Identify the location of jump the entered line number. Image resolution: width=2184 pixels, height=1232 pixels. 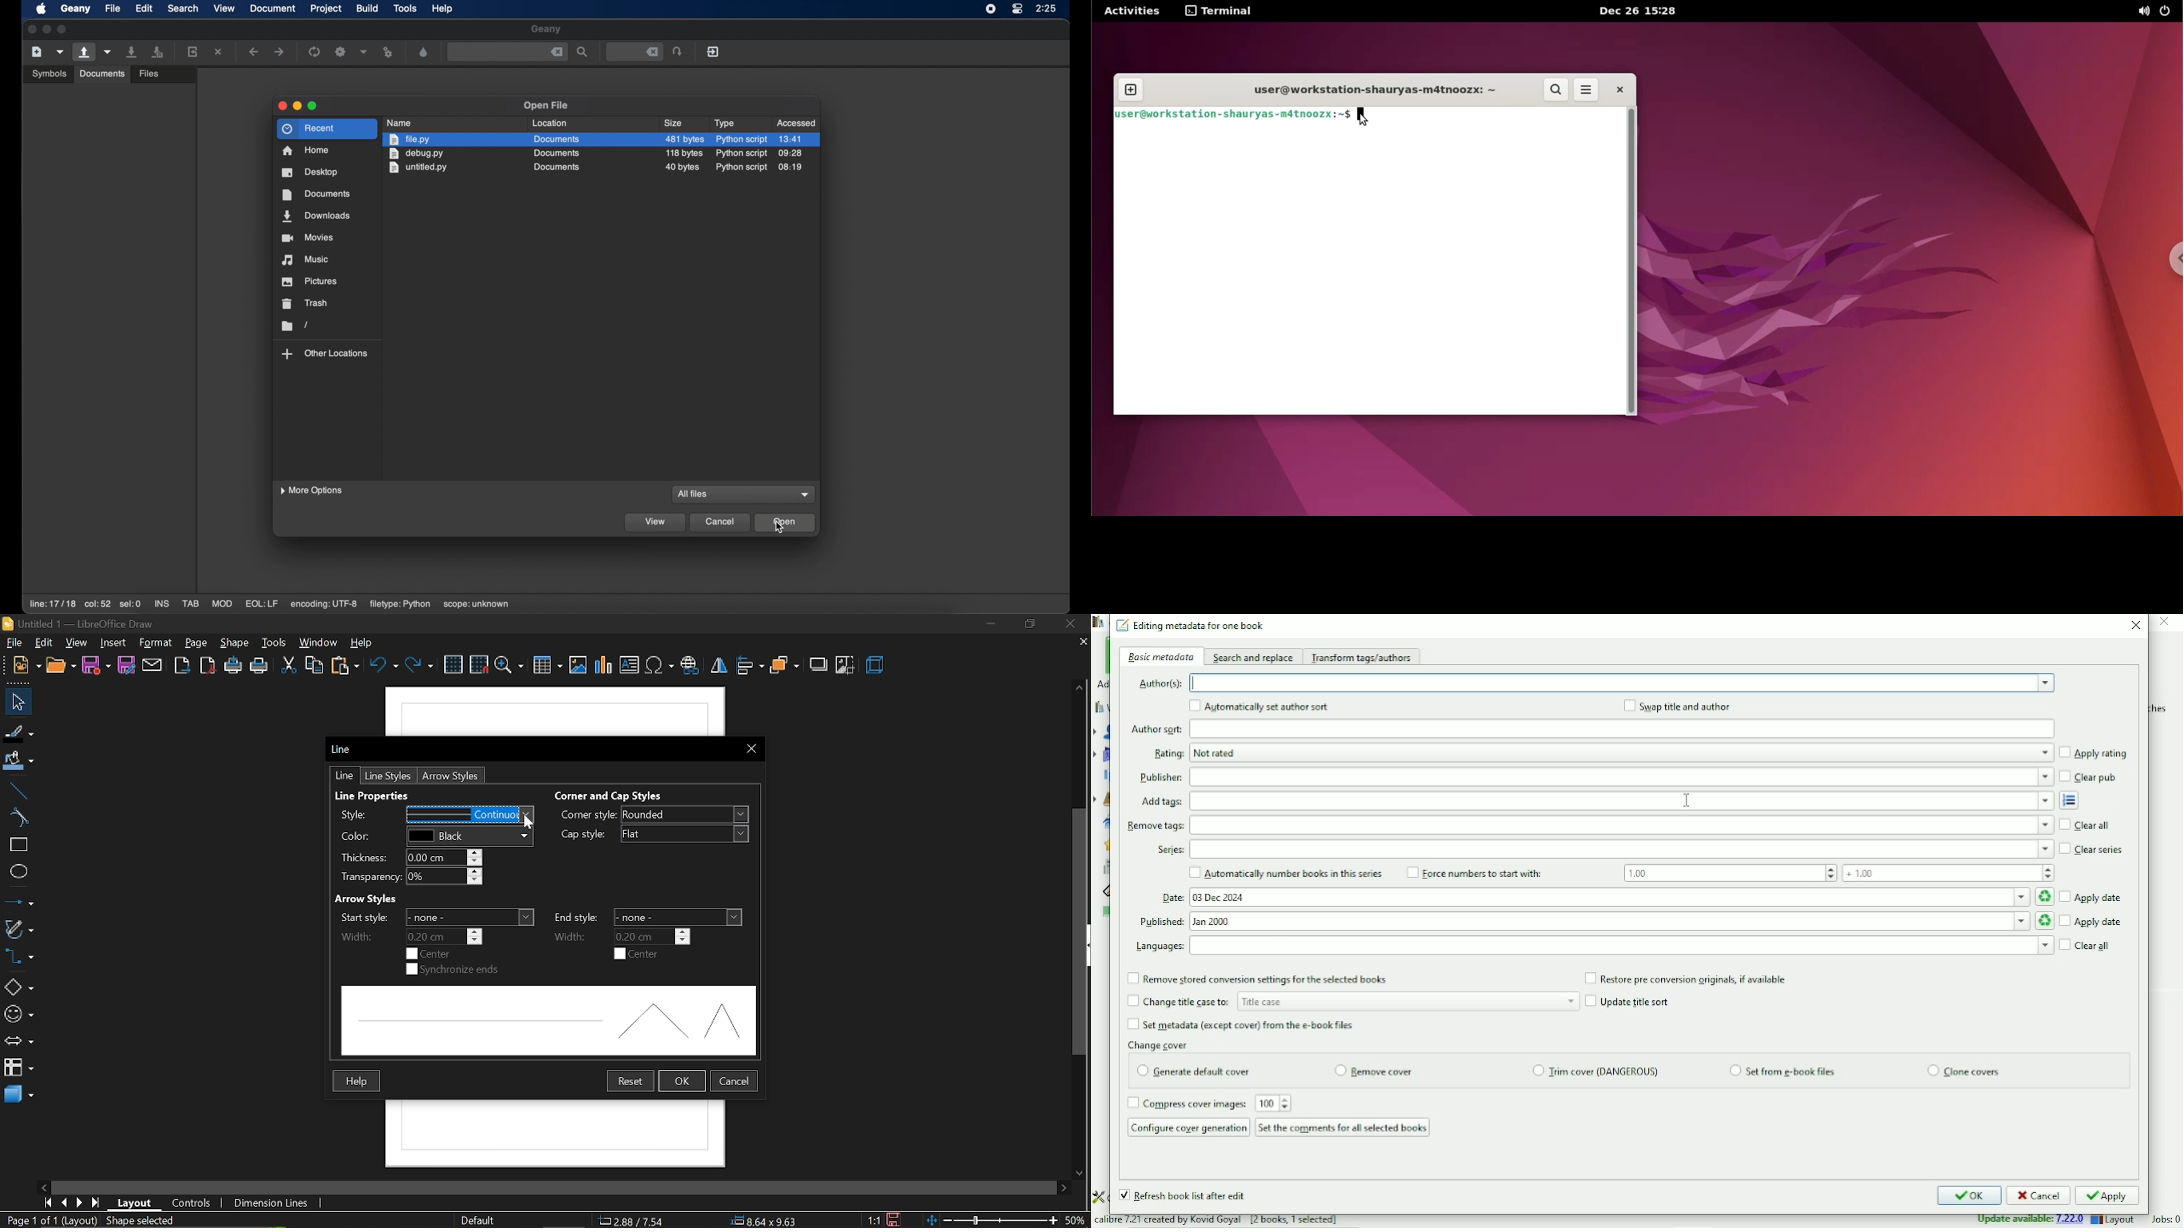
(679, 51).